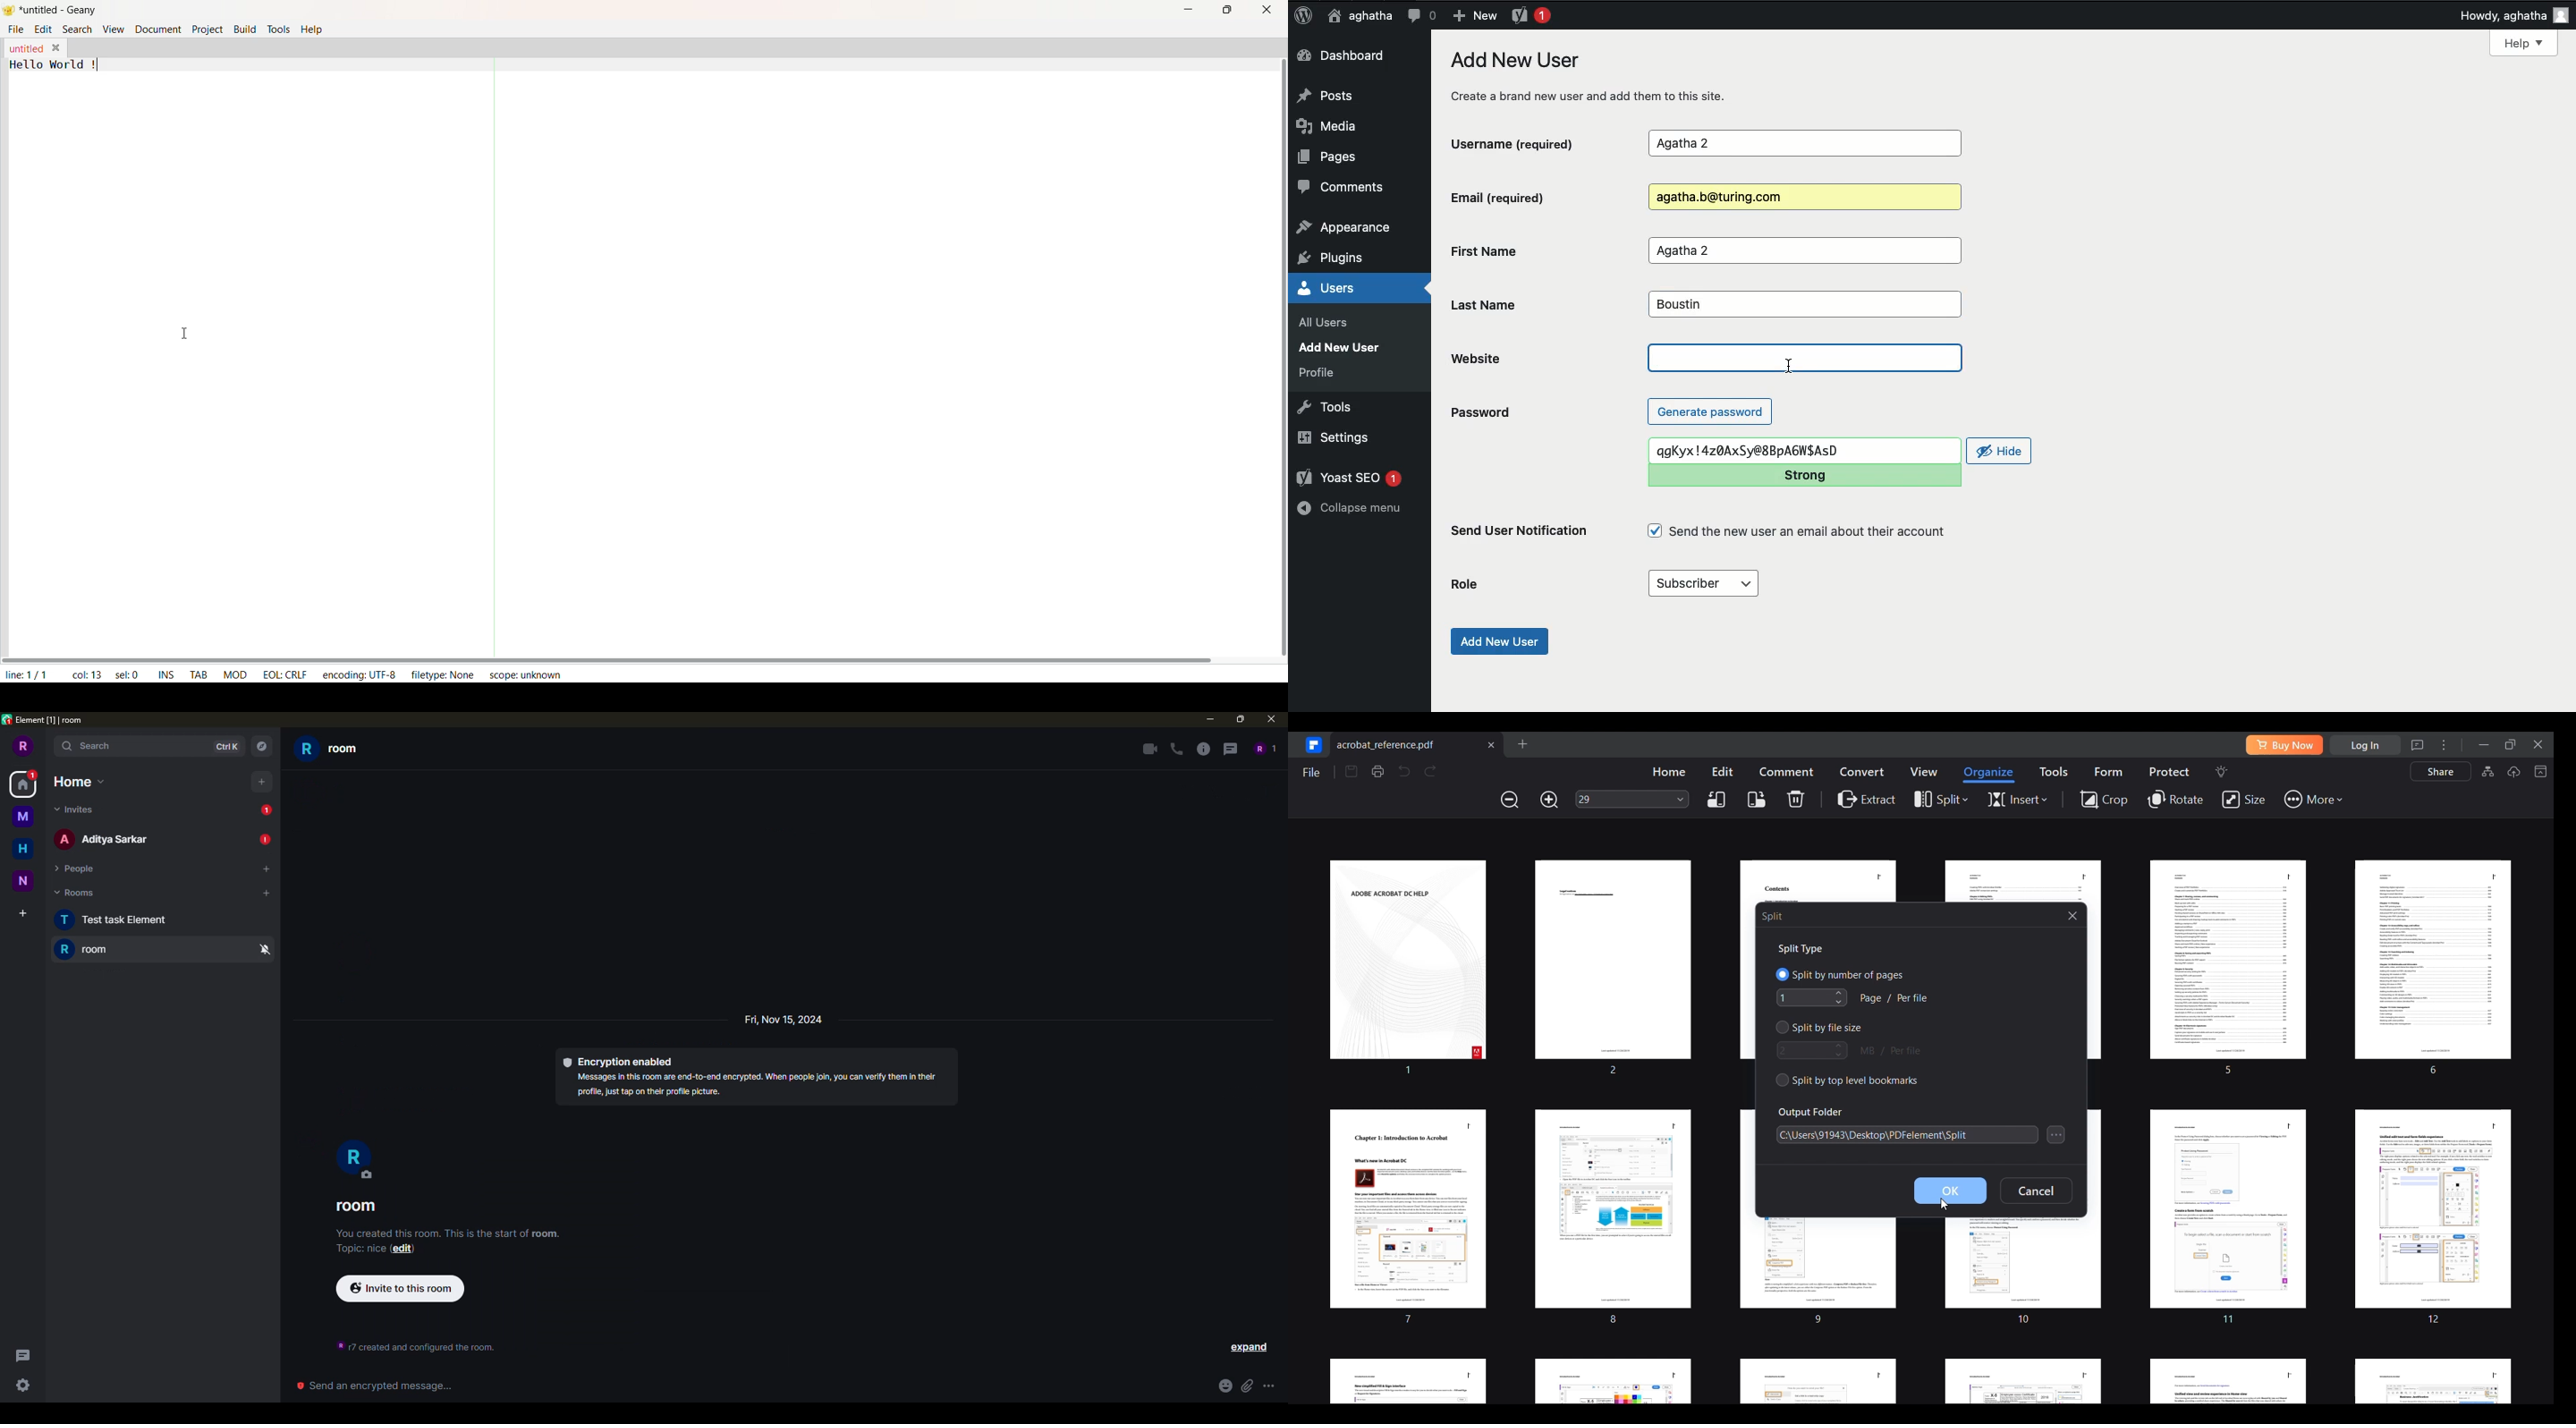 This screenshot has width=2576, height=1428. Describe the element at coordinates (268, 811) in the screenshot. I see `message invite` at that location.